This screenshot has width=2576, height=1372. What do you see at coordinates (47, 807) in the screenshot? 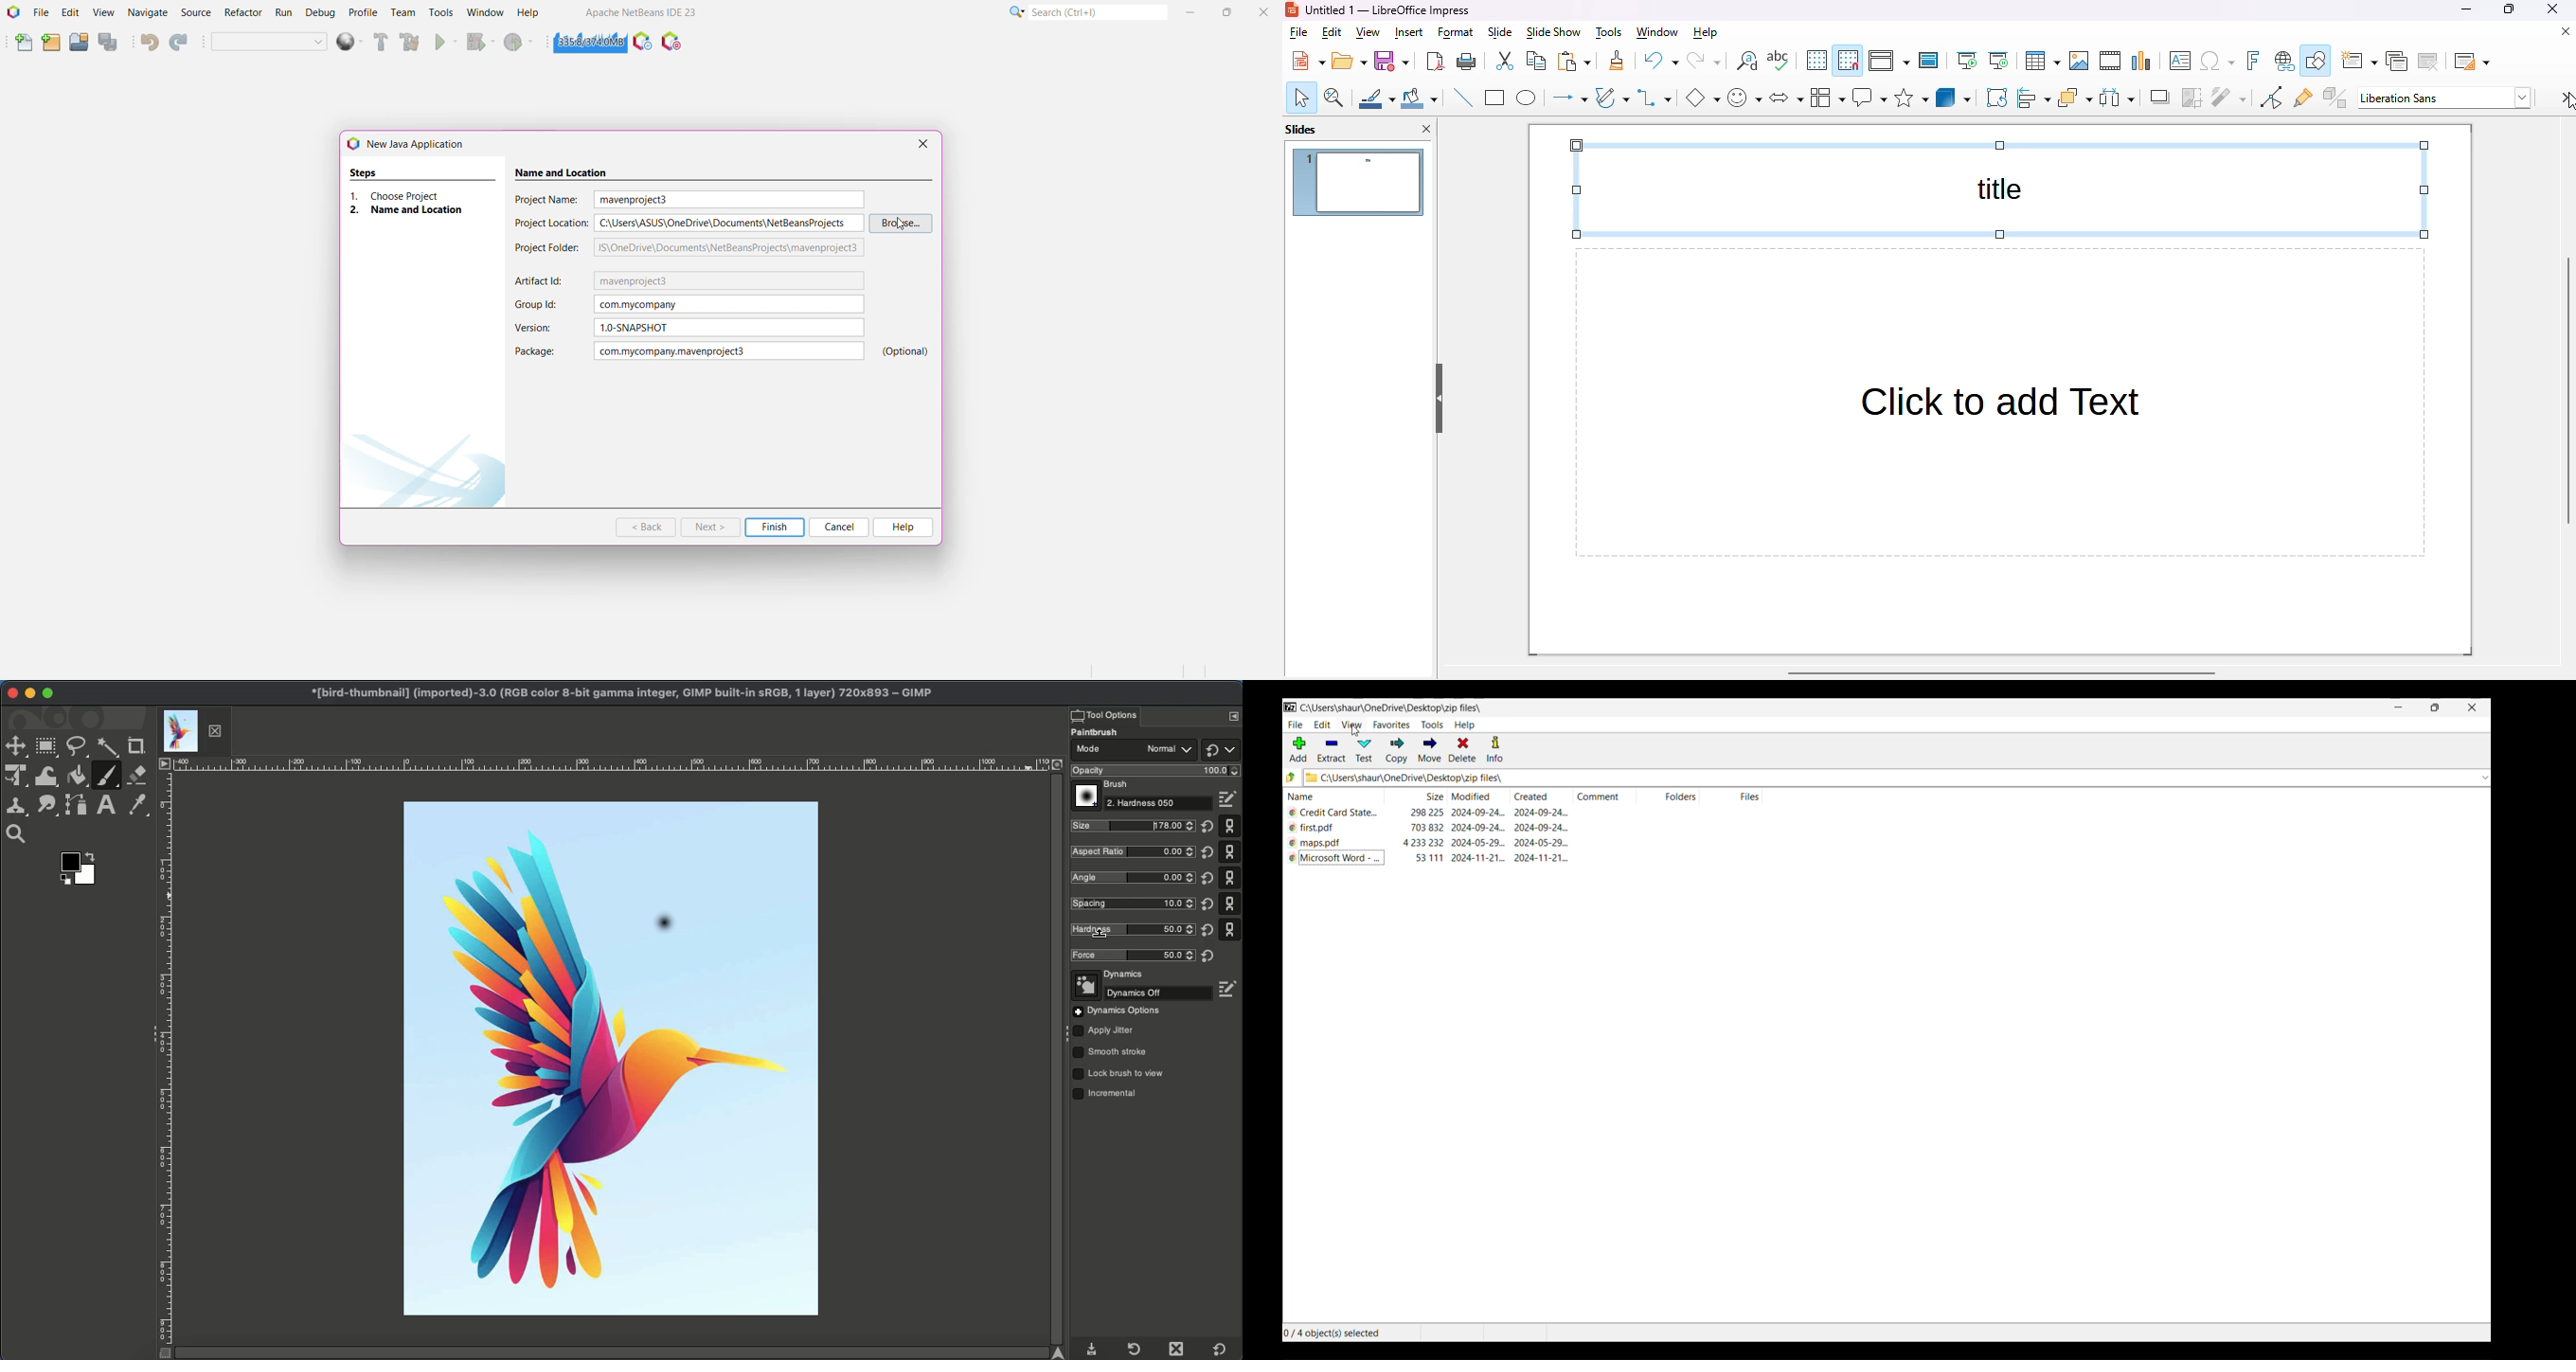
I see `Smudge` at bounding box center [47, 807].